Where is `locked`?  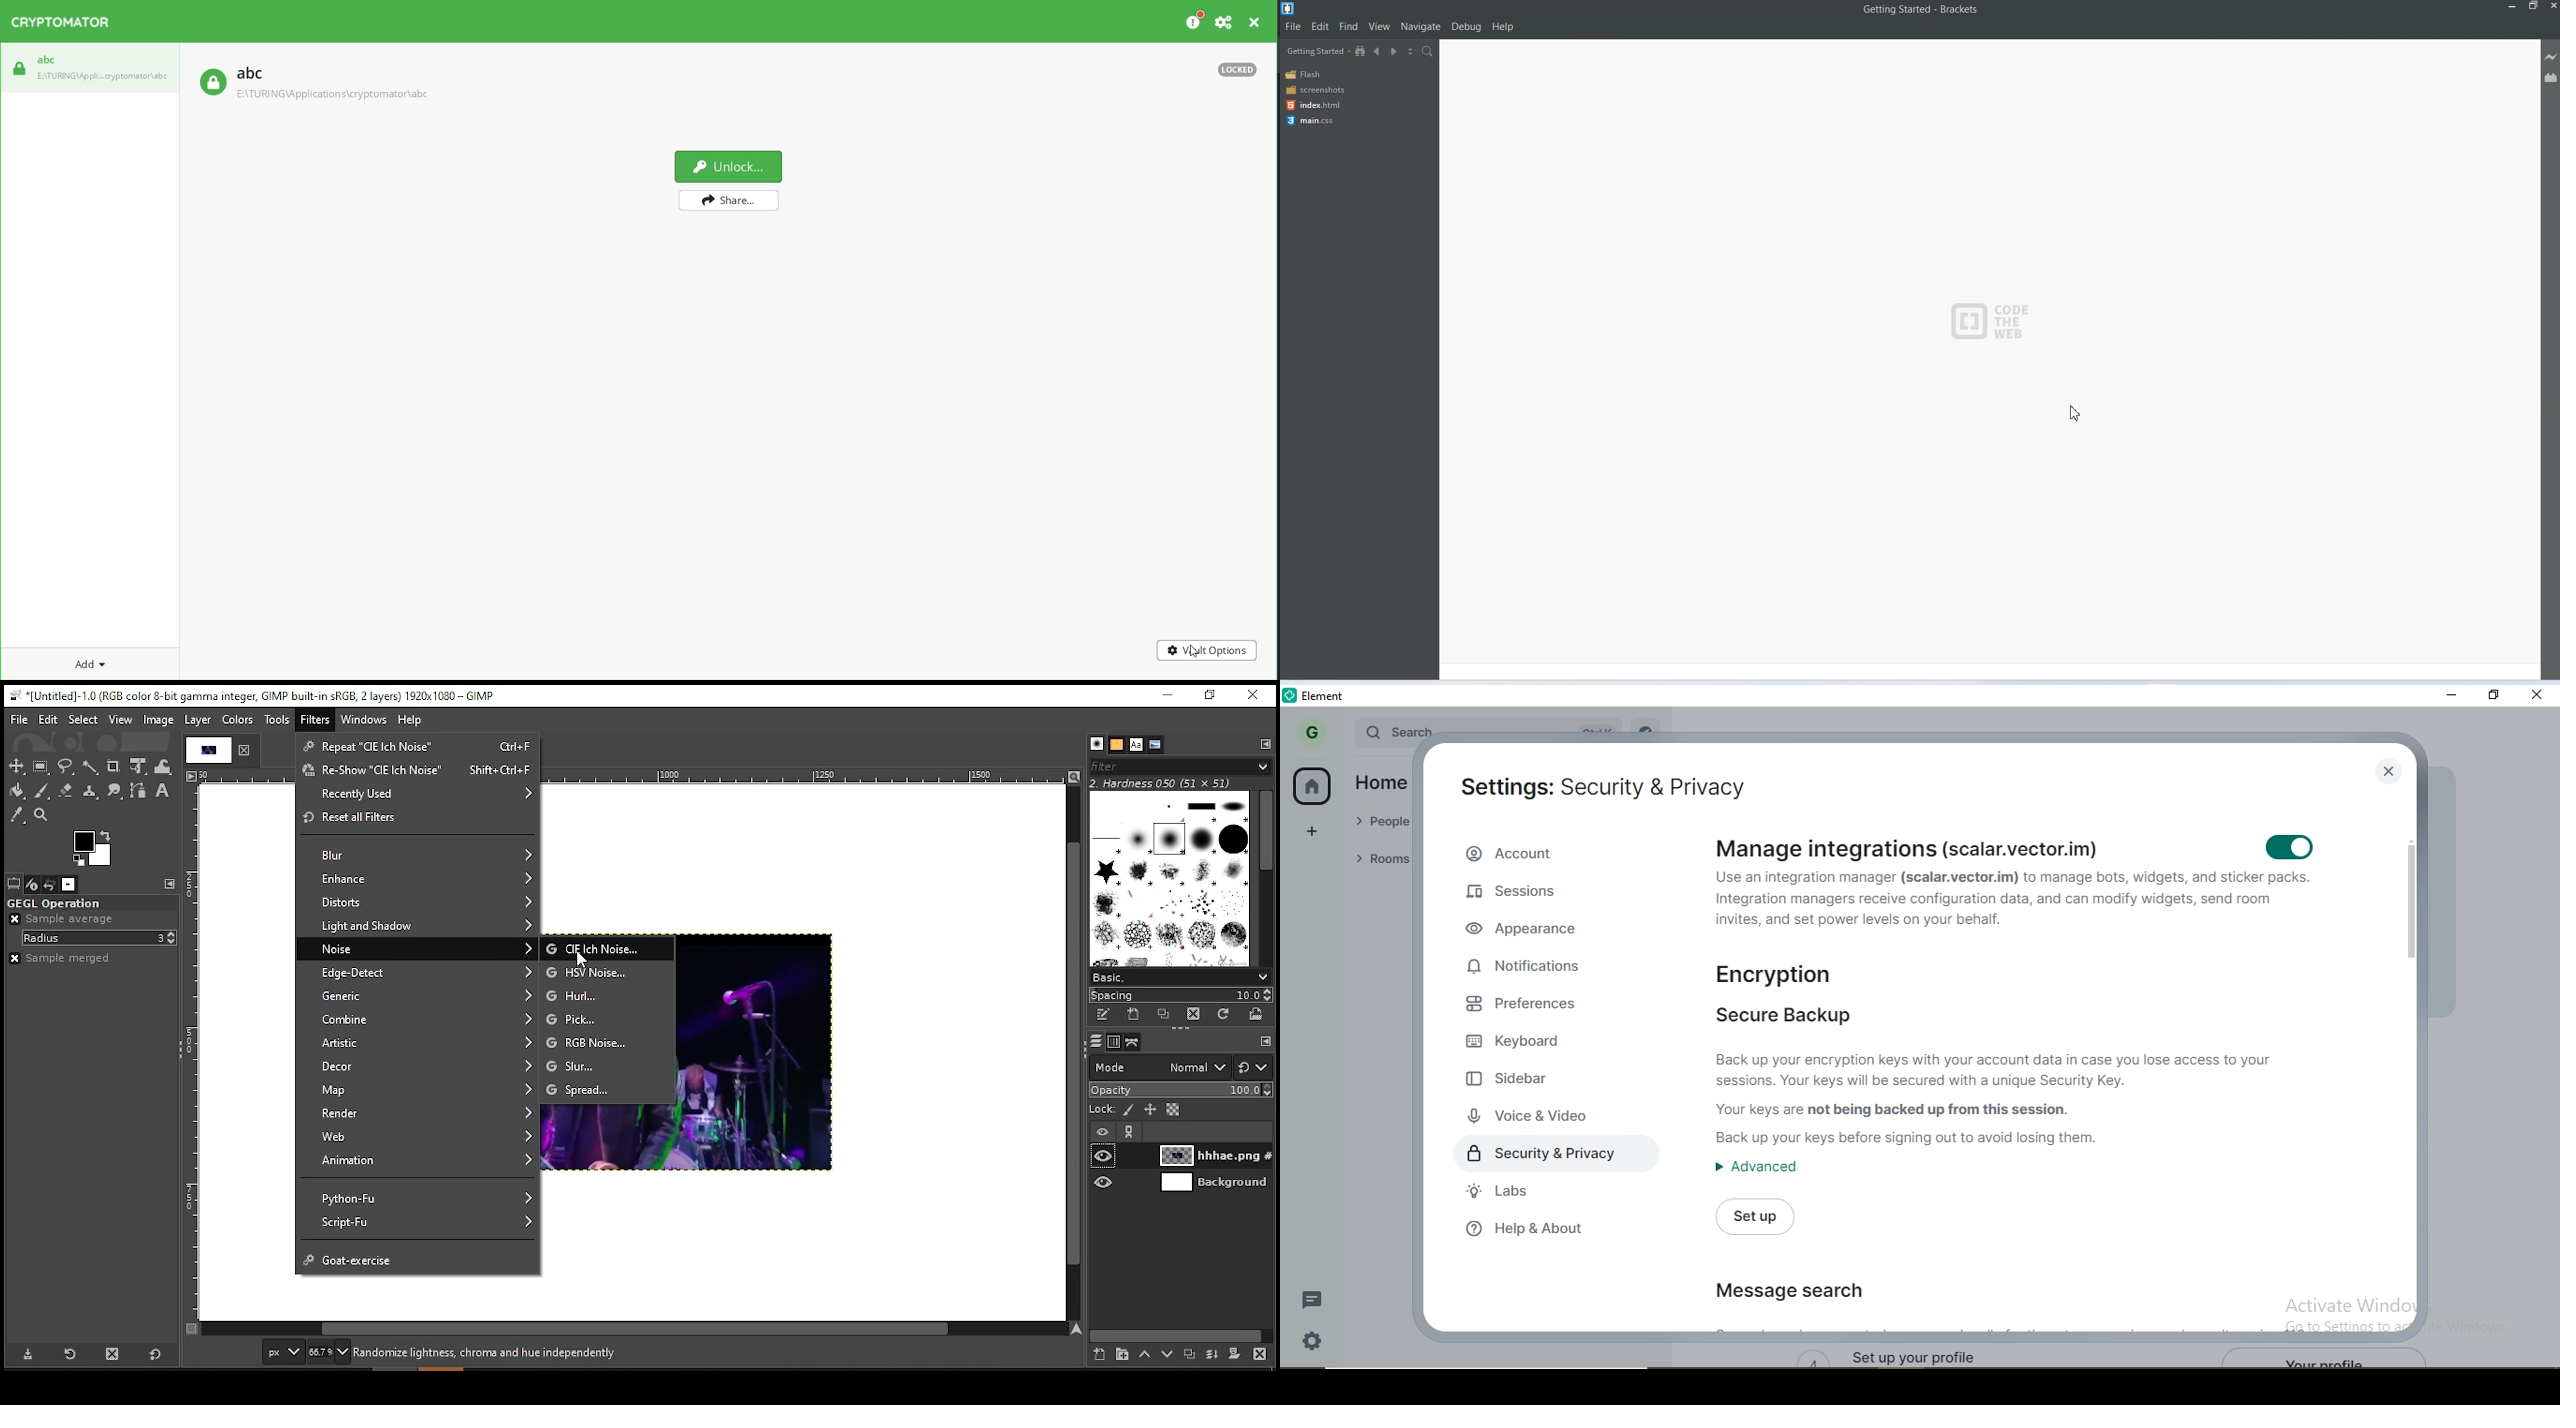
locked is located at coordinates (18, 68).